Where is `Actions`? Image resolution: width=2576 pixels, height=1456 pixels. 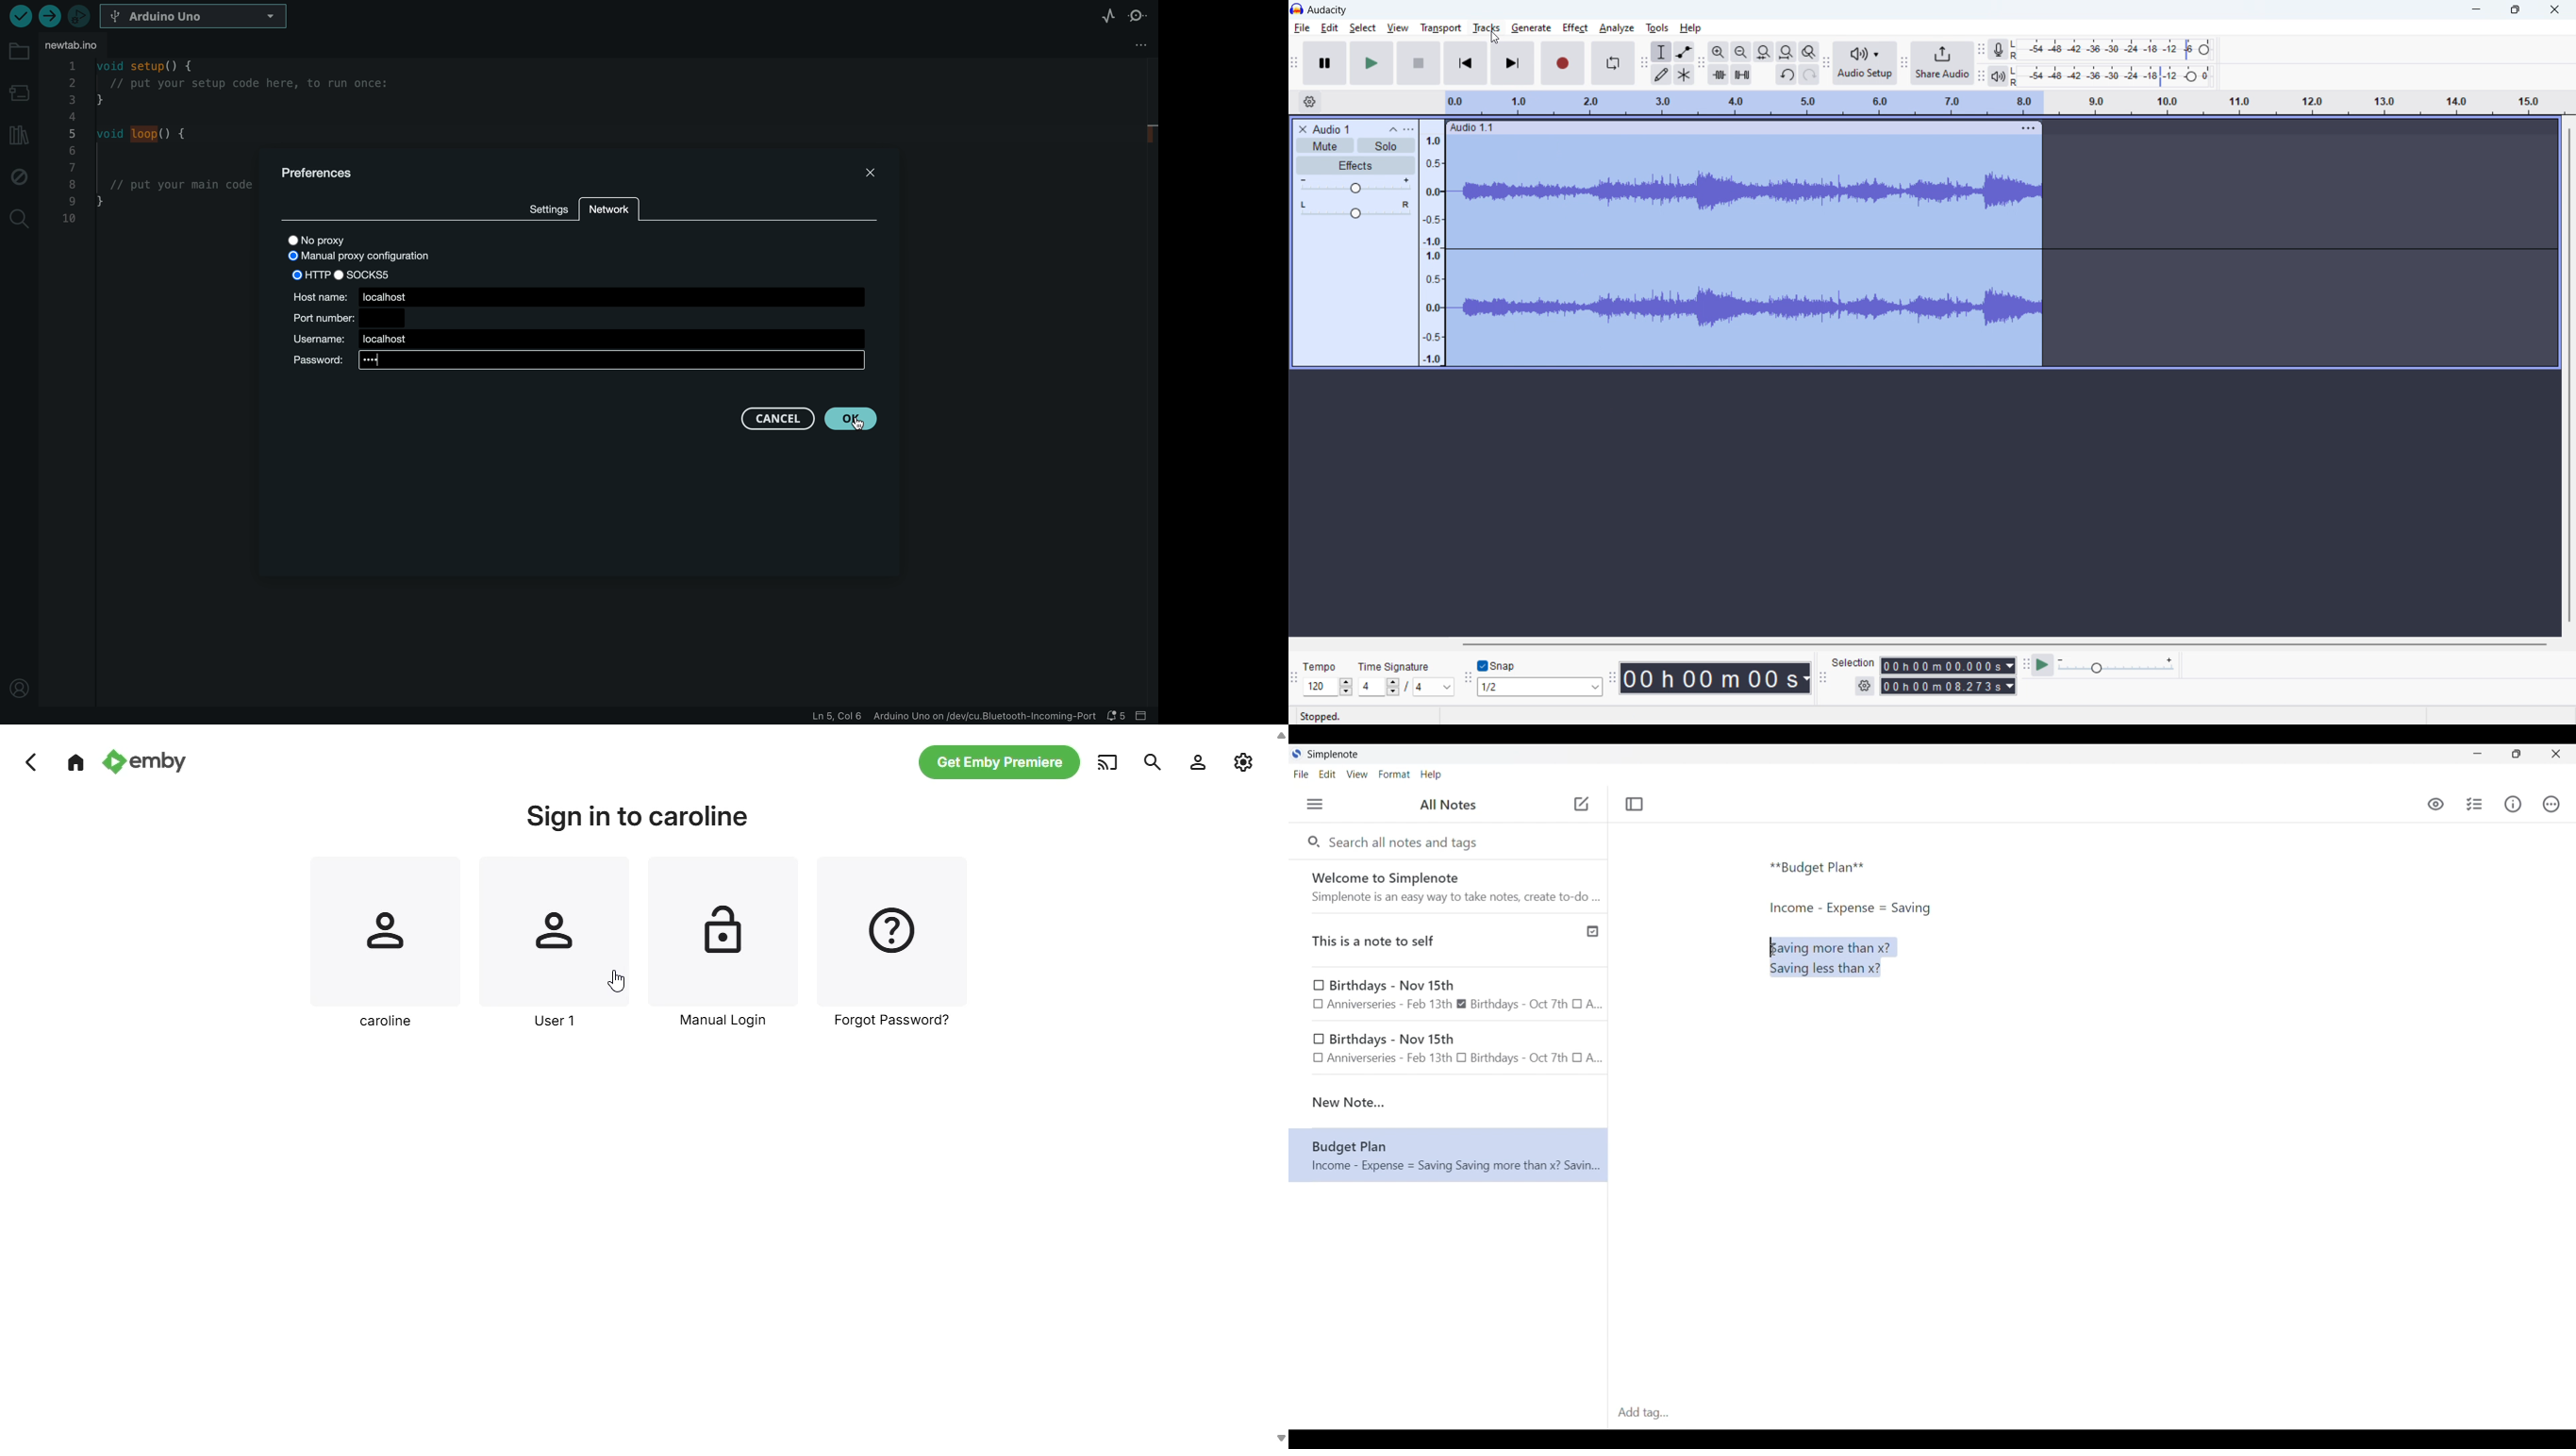 Actions is located at coordinates (2551, 804).